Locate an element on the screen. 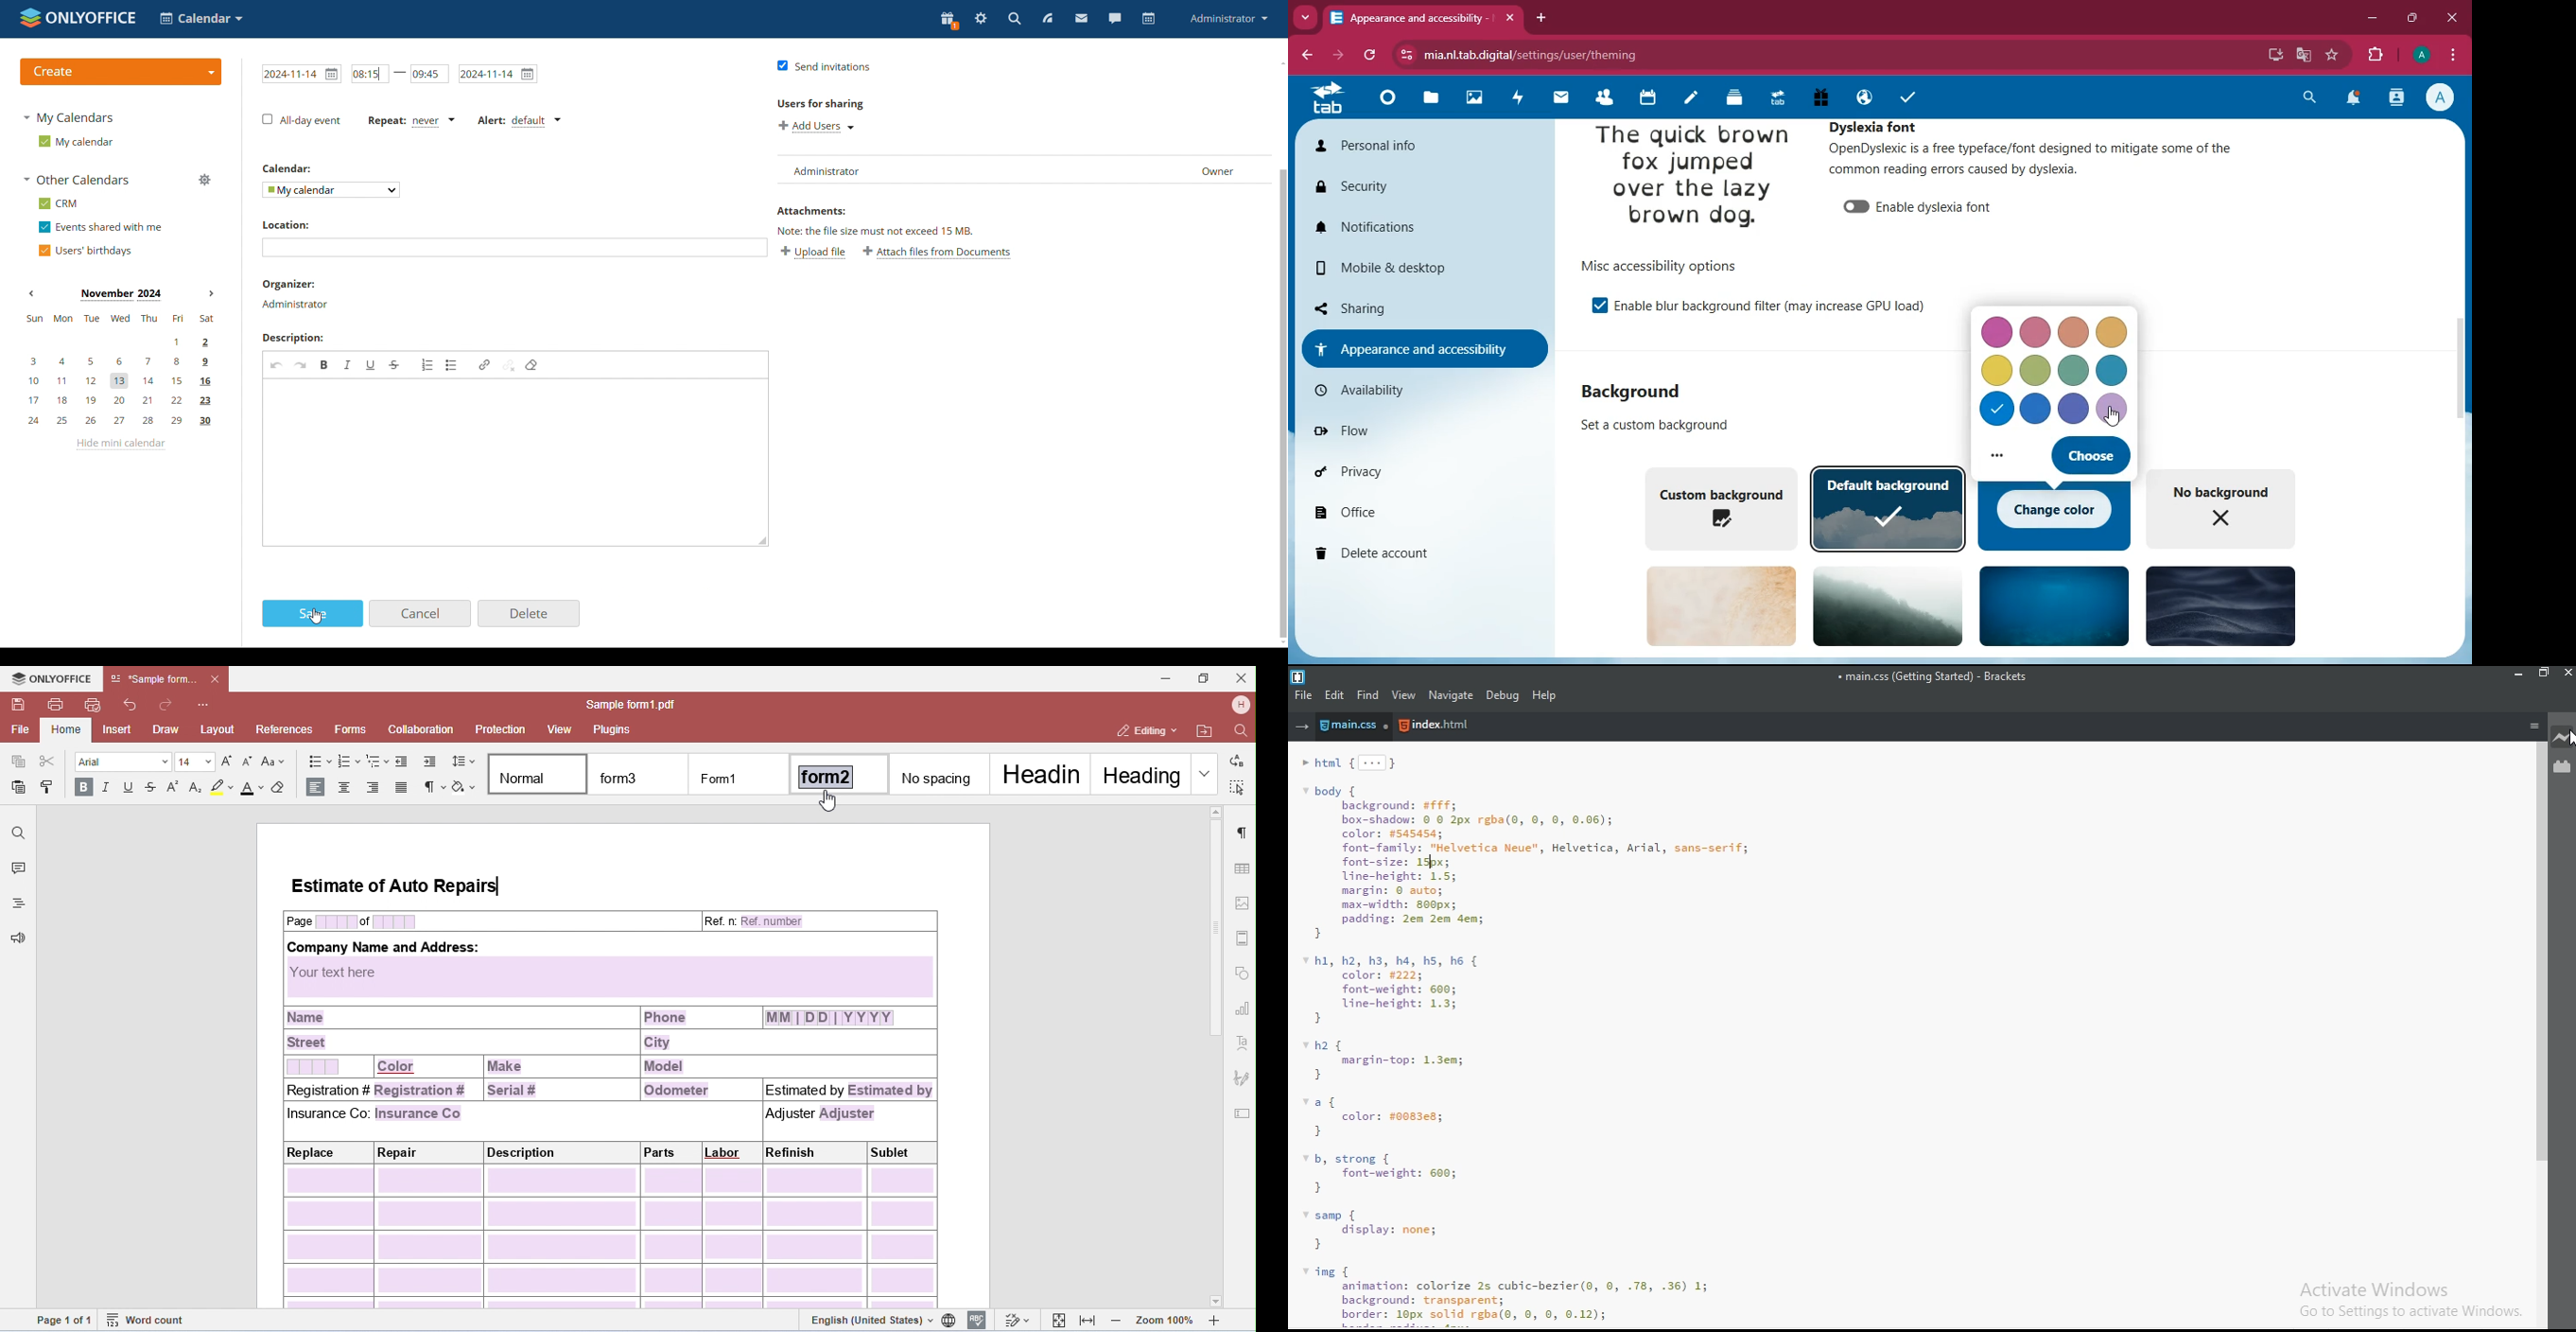 This screenshot has height=1344, width=2576. sun, mon, tue, wed, thu, fri, sat is located at coordinates (119, 319).